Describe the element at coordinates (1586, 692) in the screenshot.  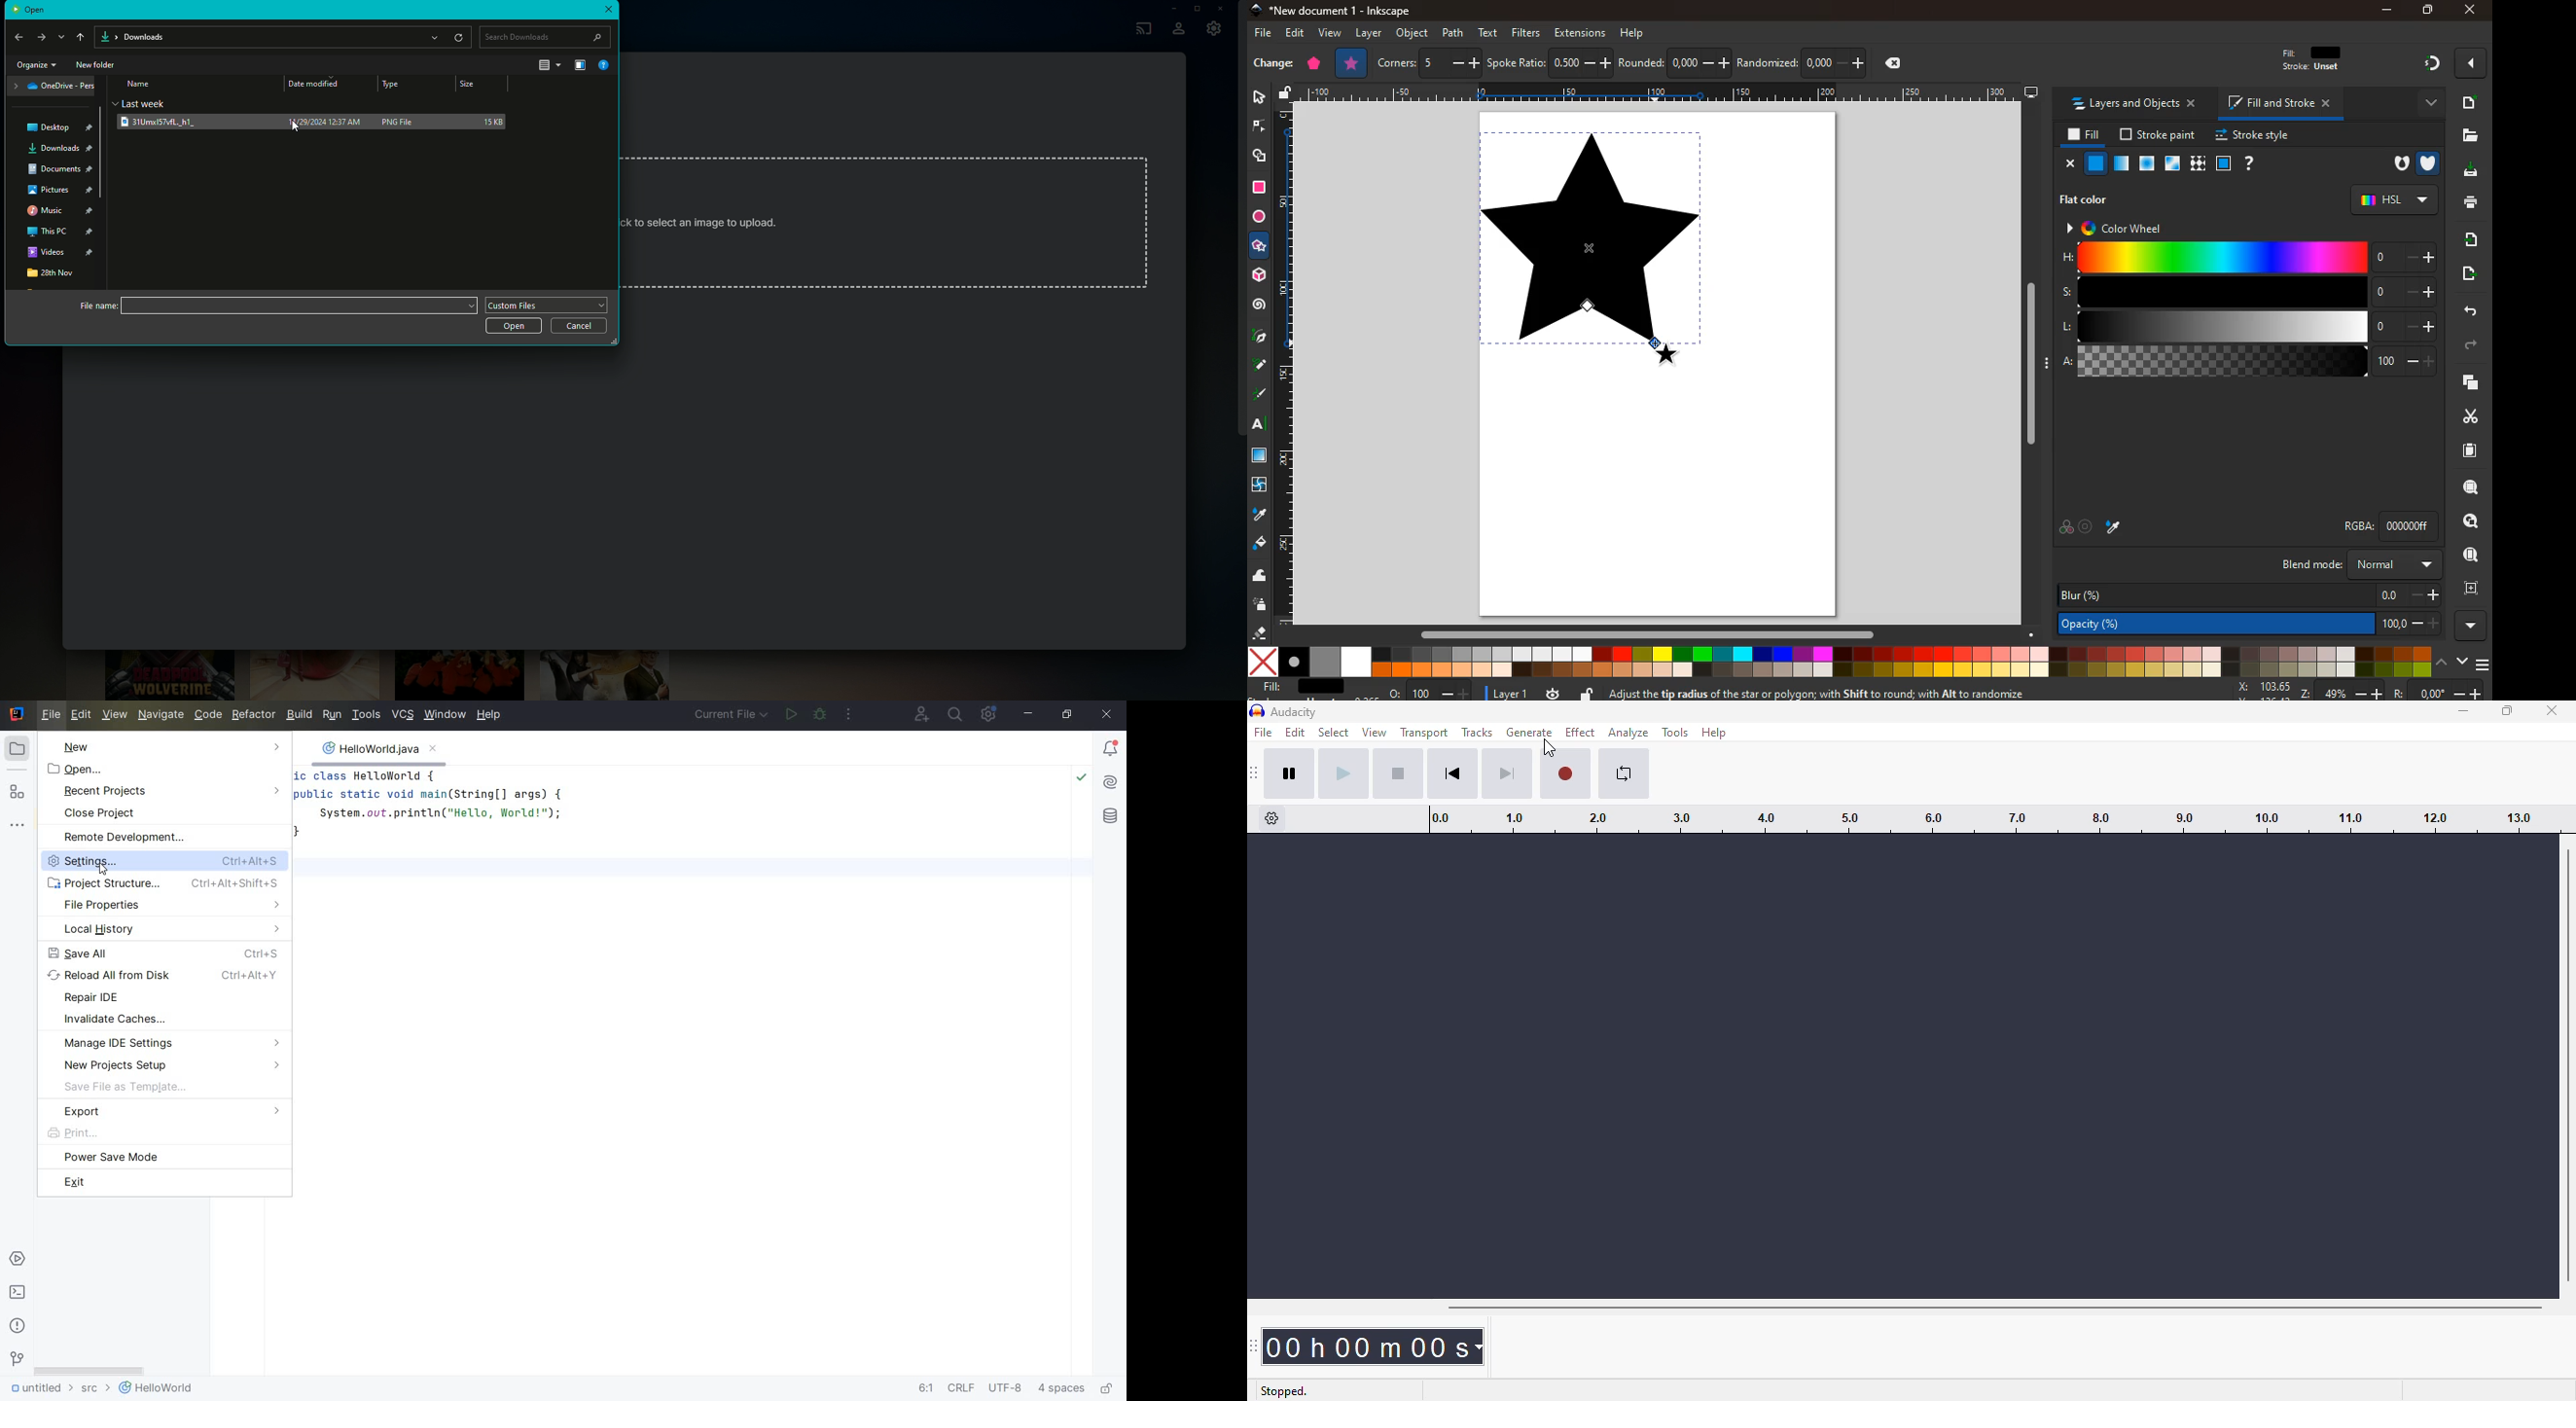
I see `unlock` at that location.